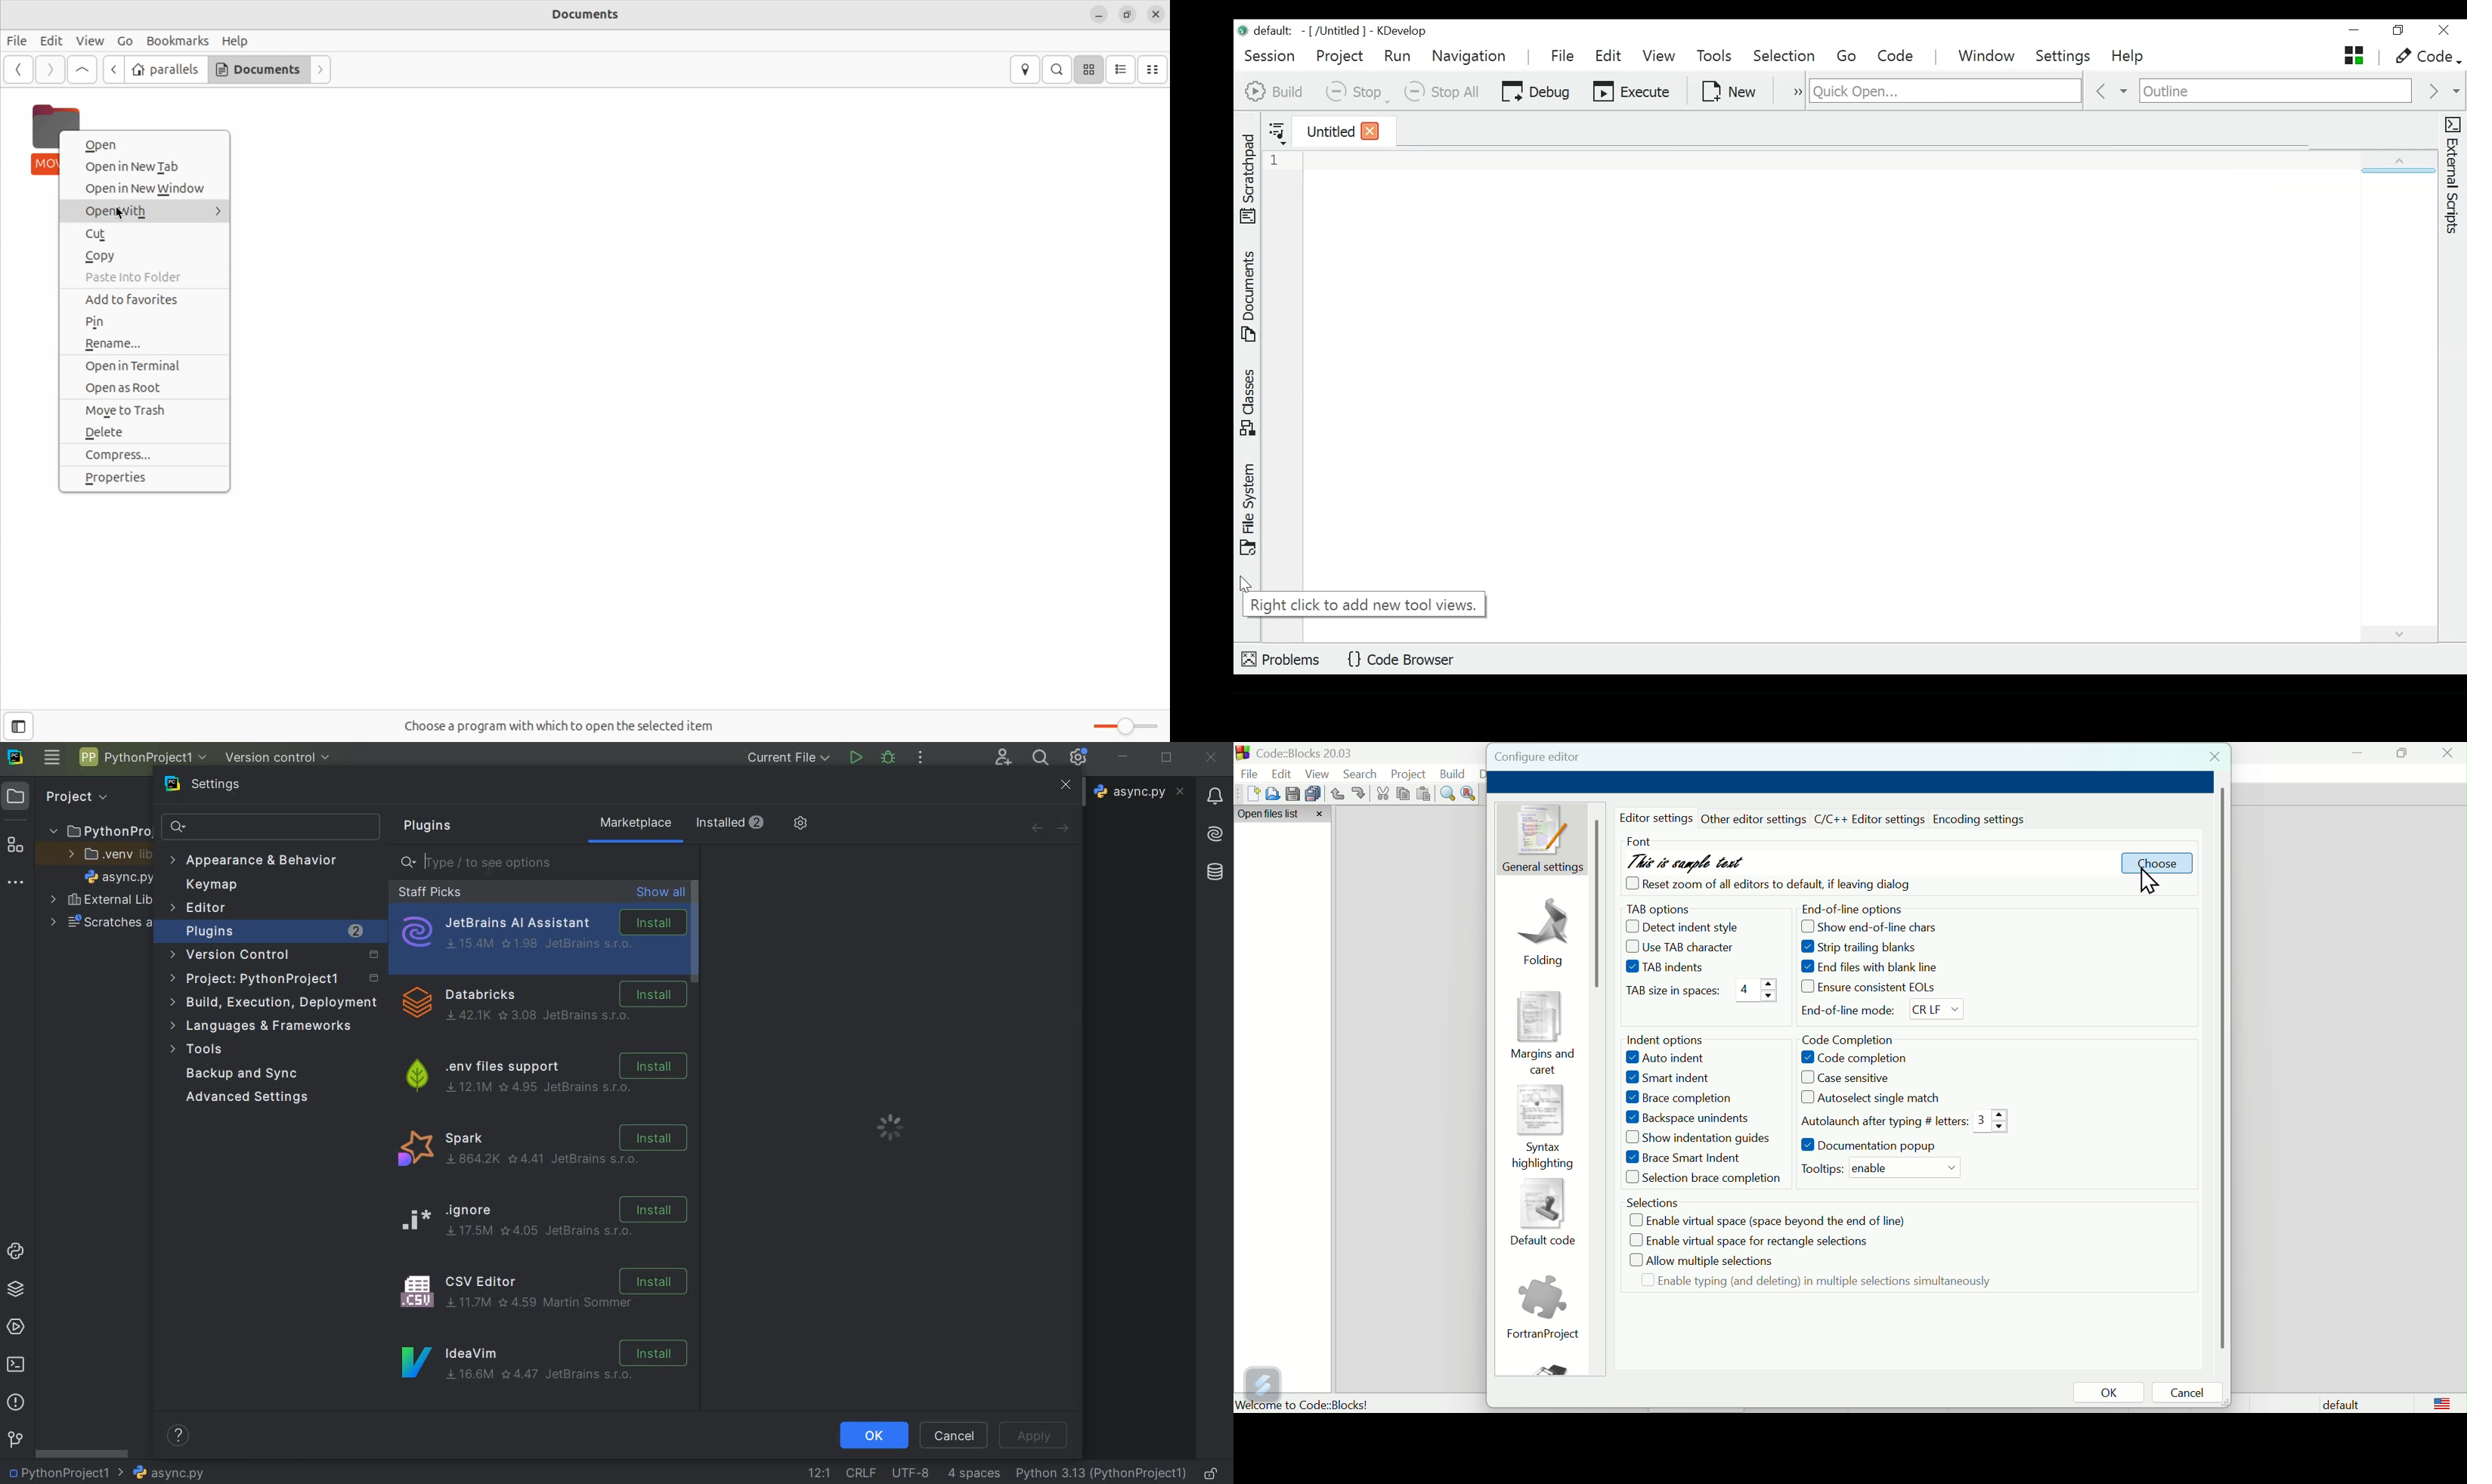  What do you see at coordinates (1668, 1058) in the screenshot?
I see `Auto indent` at bounding box center [1668, 1058].